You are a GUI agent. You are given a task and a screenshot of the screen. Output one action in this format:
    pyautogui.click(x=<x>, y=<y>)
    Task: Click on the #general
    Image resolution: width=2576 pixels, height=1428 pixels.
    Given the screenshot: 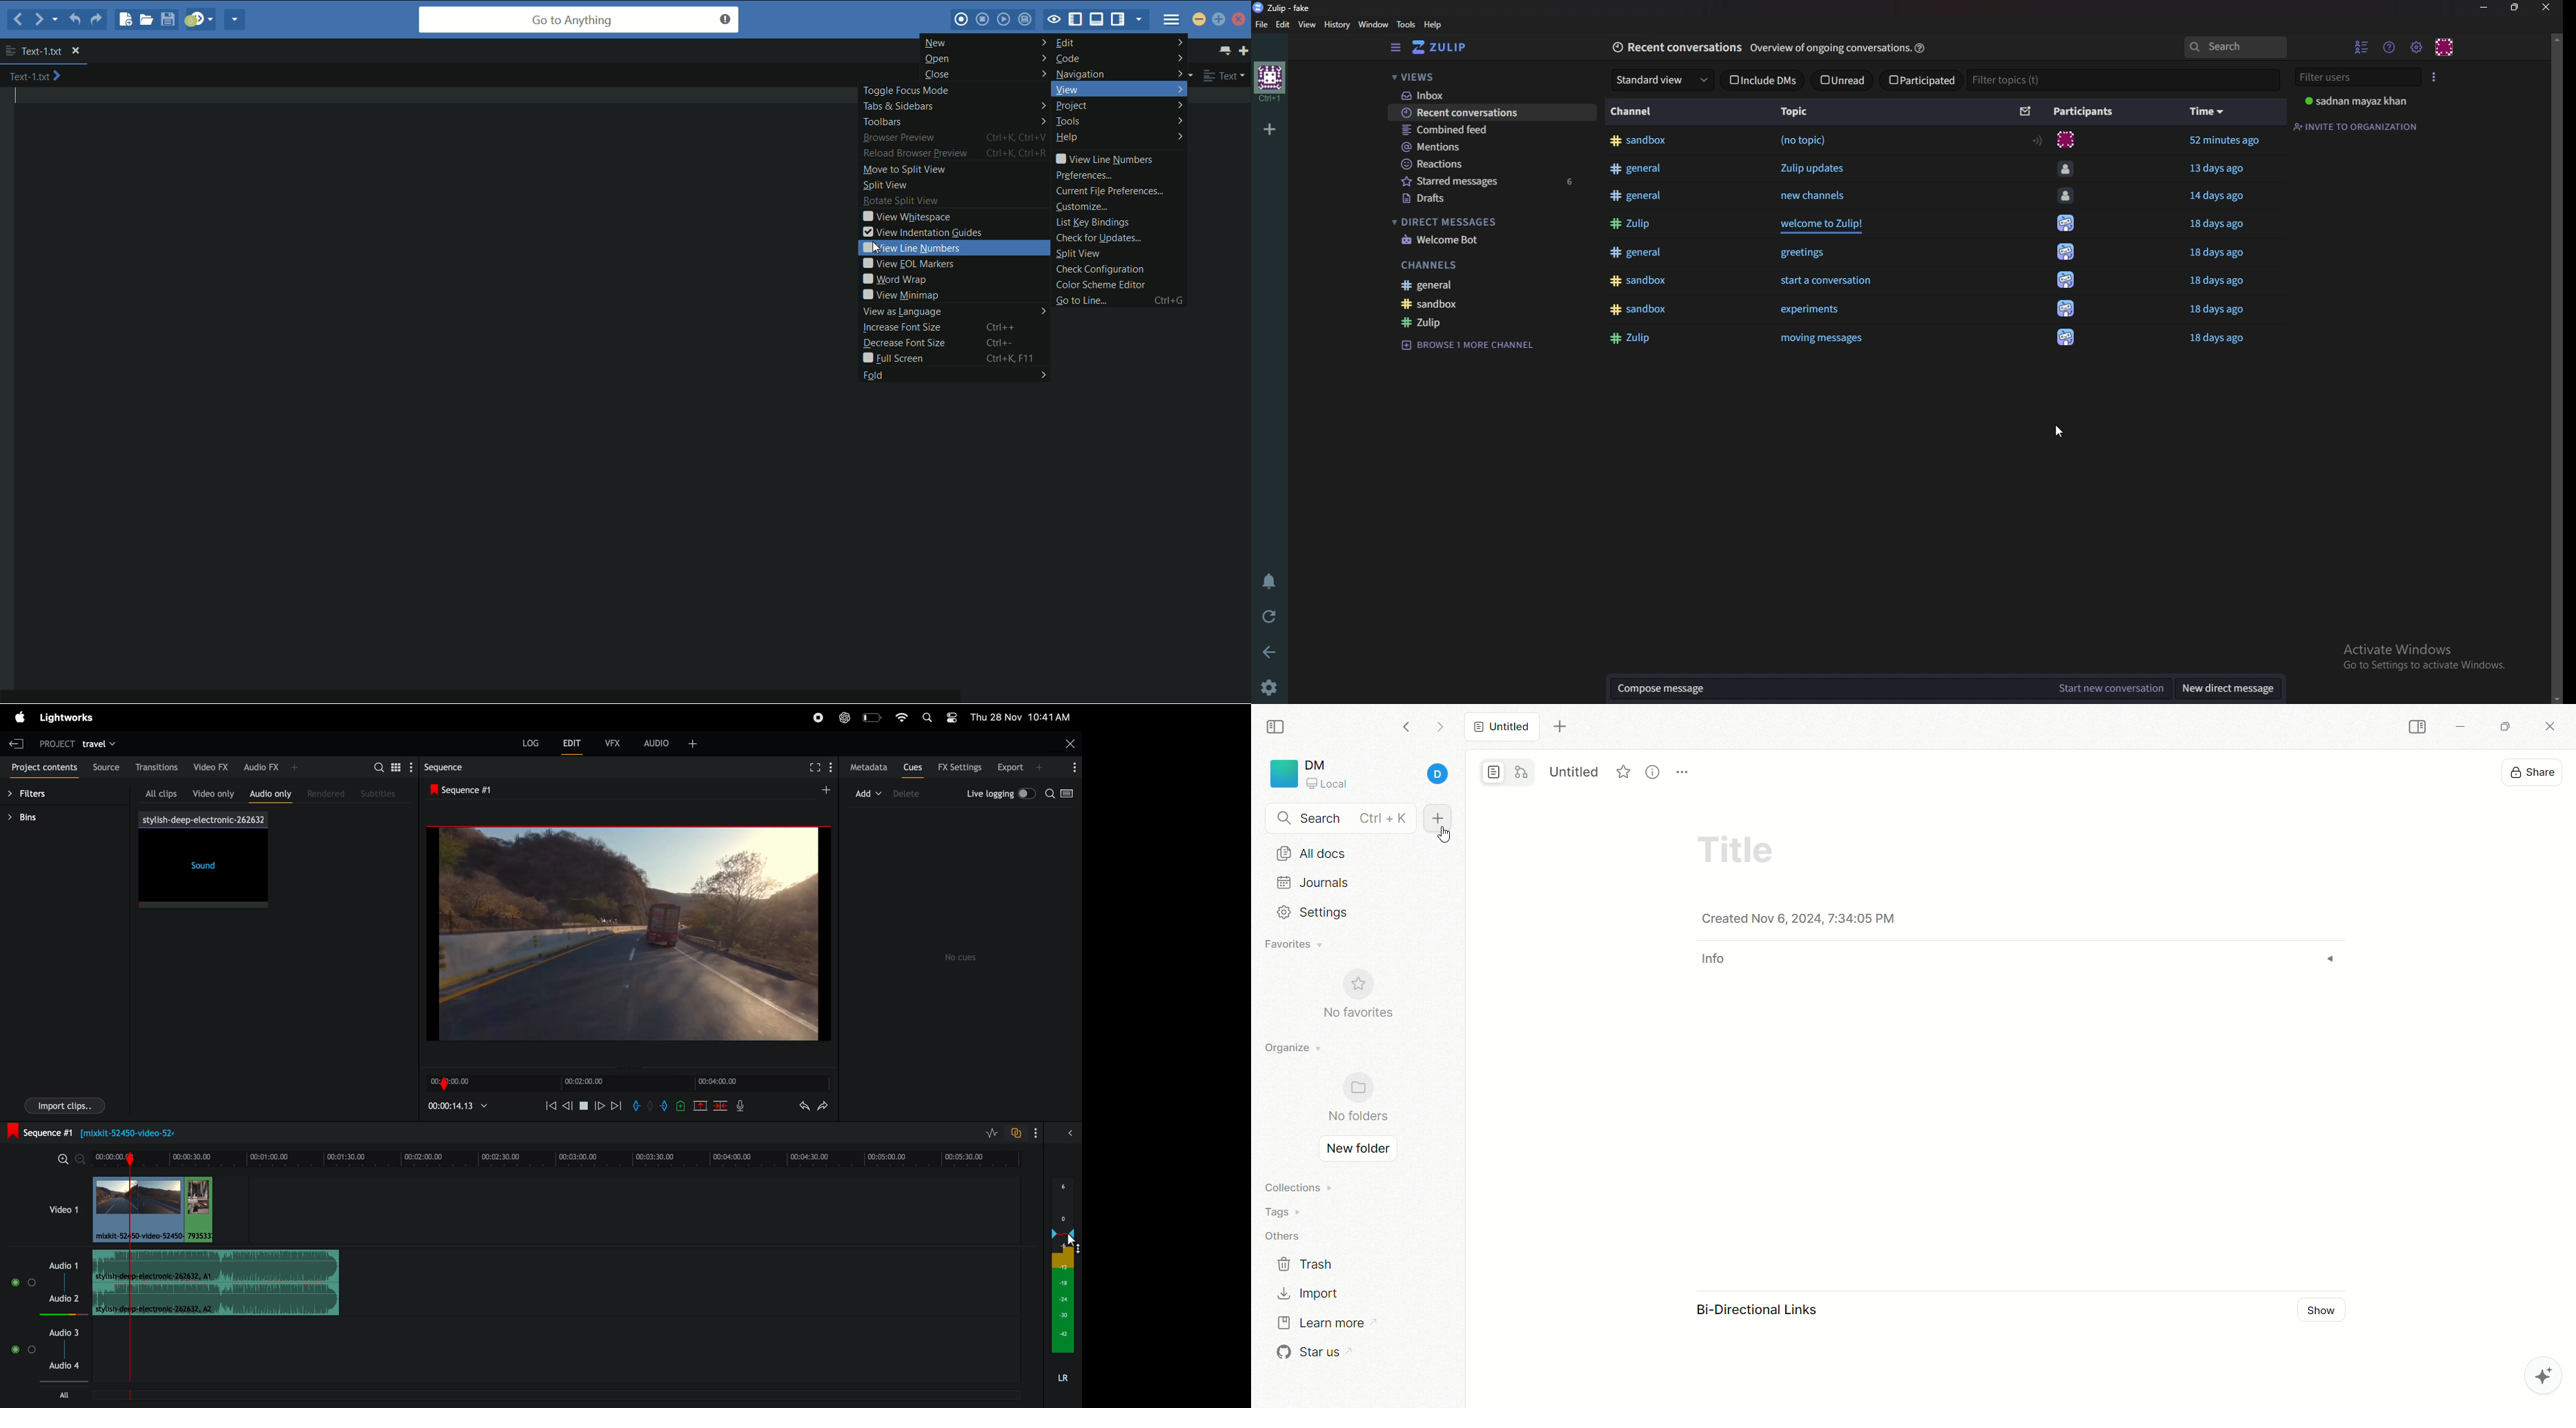 What is the action you would take?
    pyautogui.click(x=1634, y=255)
    